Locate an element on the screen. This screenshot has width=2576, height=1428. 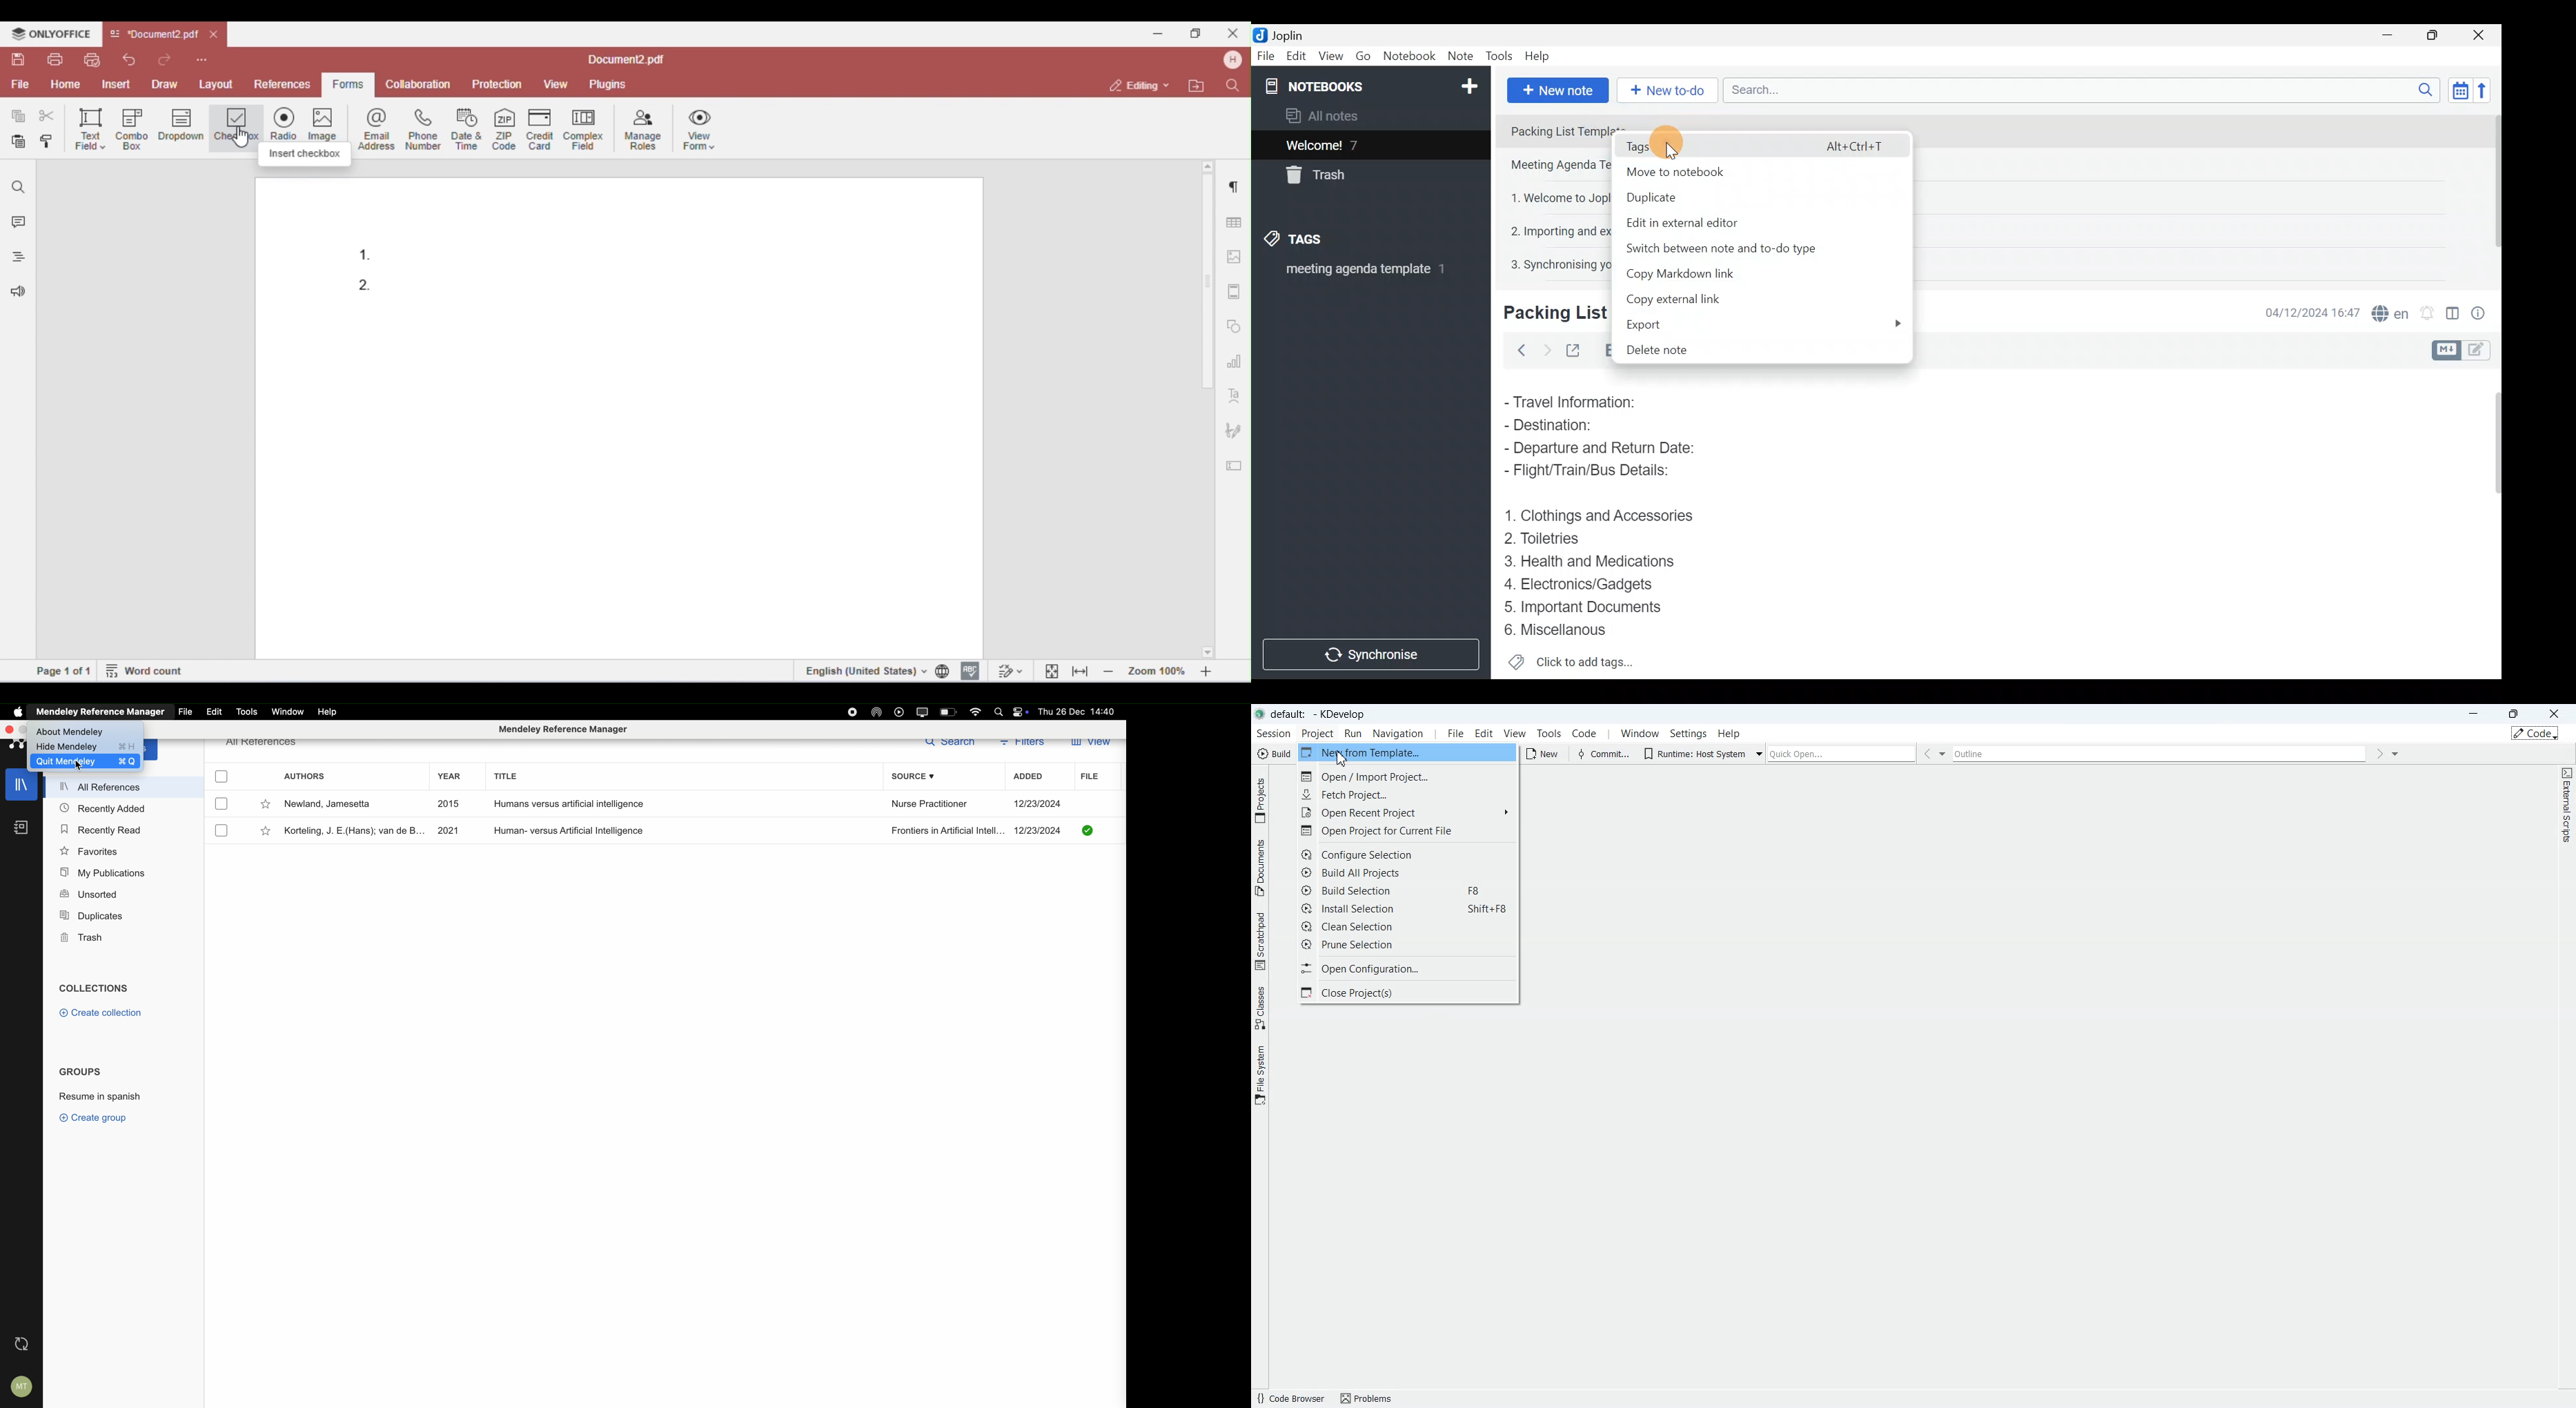
unsorted is located at coordinates (88, 894).